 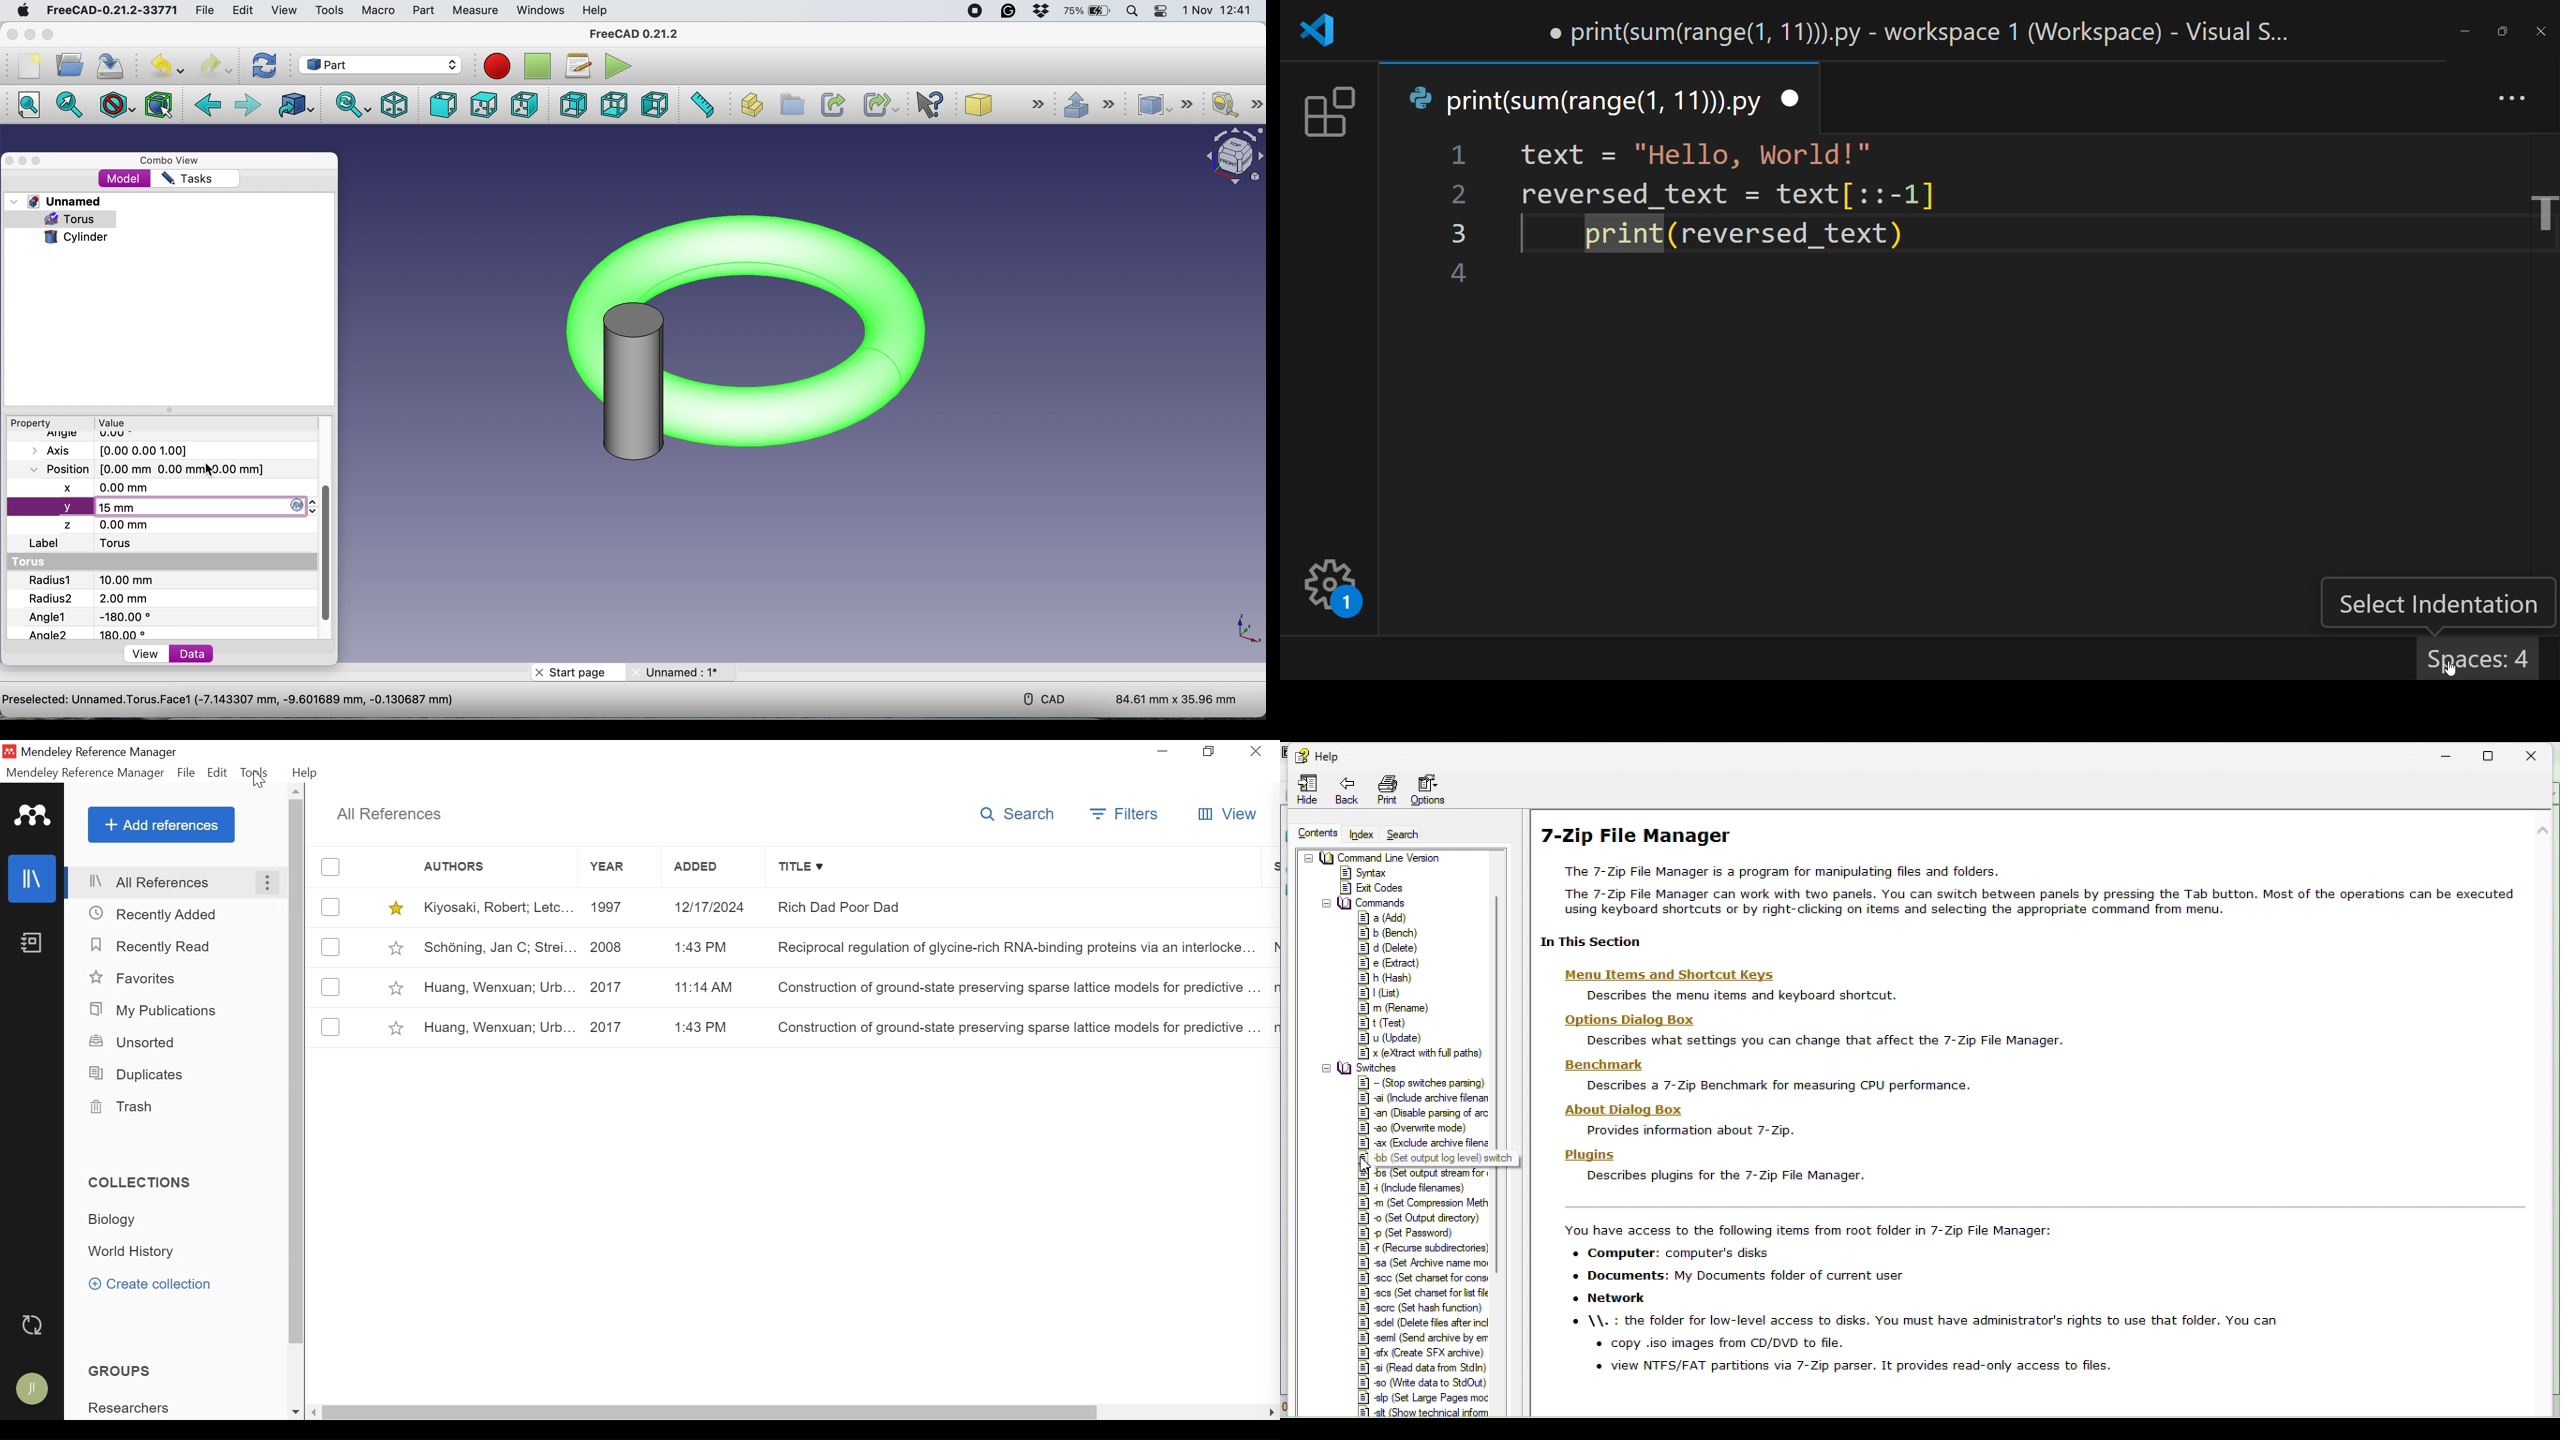 I want to click on Angle1 and angle2's value, so click(x=98, y=624).